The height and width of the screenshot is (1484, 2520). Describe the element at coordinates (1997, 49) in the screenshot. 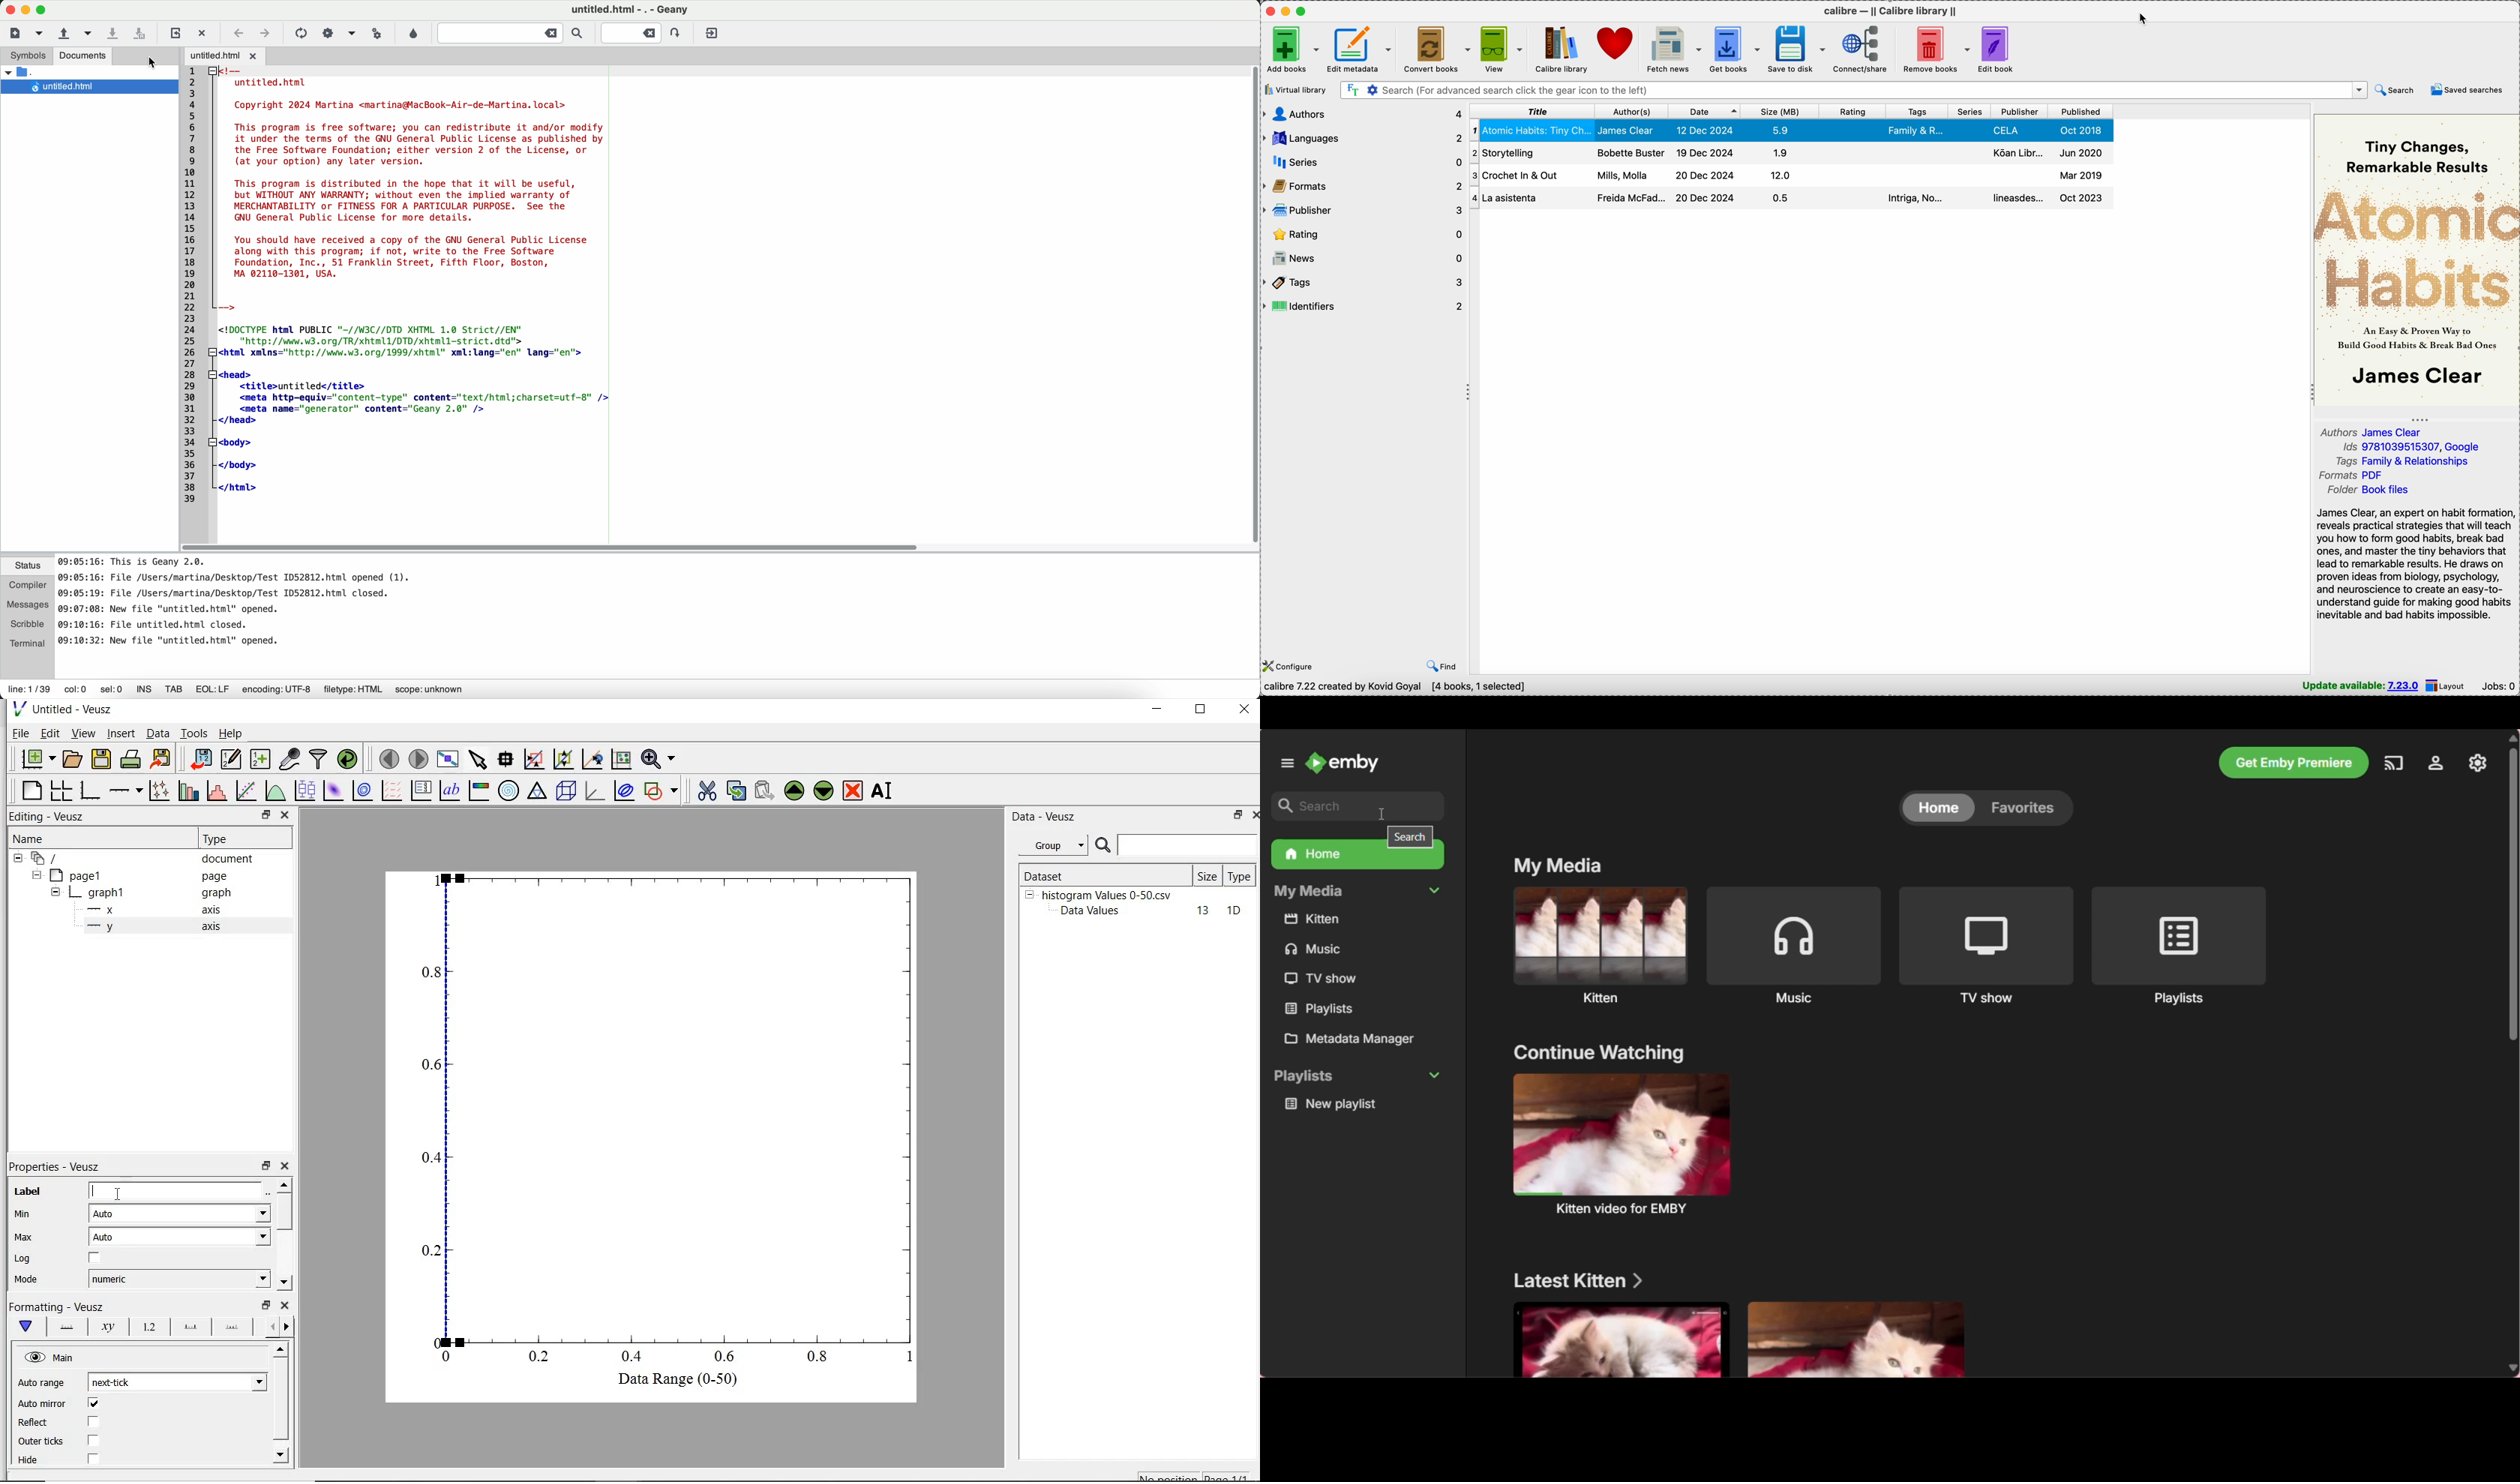

I see `edit book` at that location.